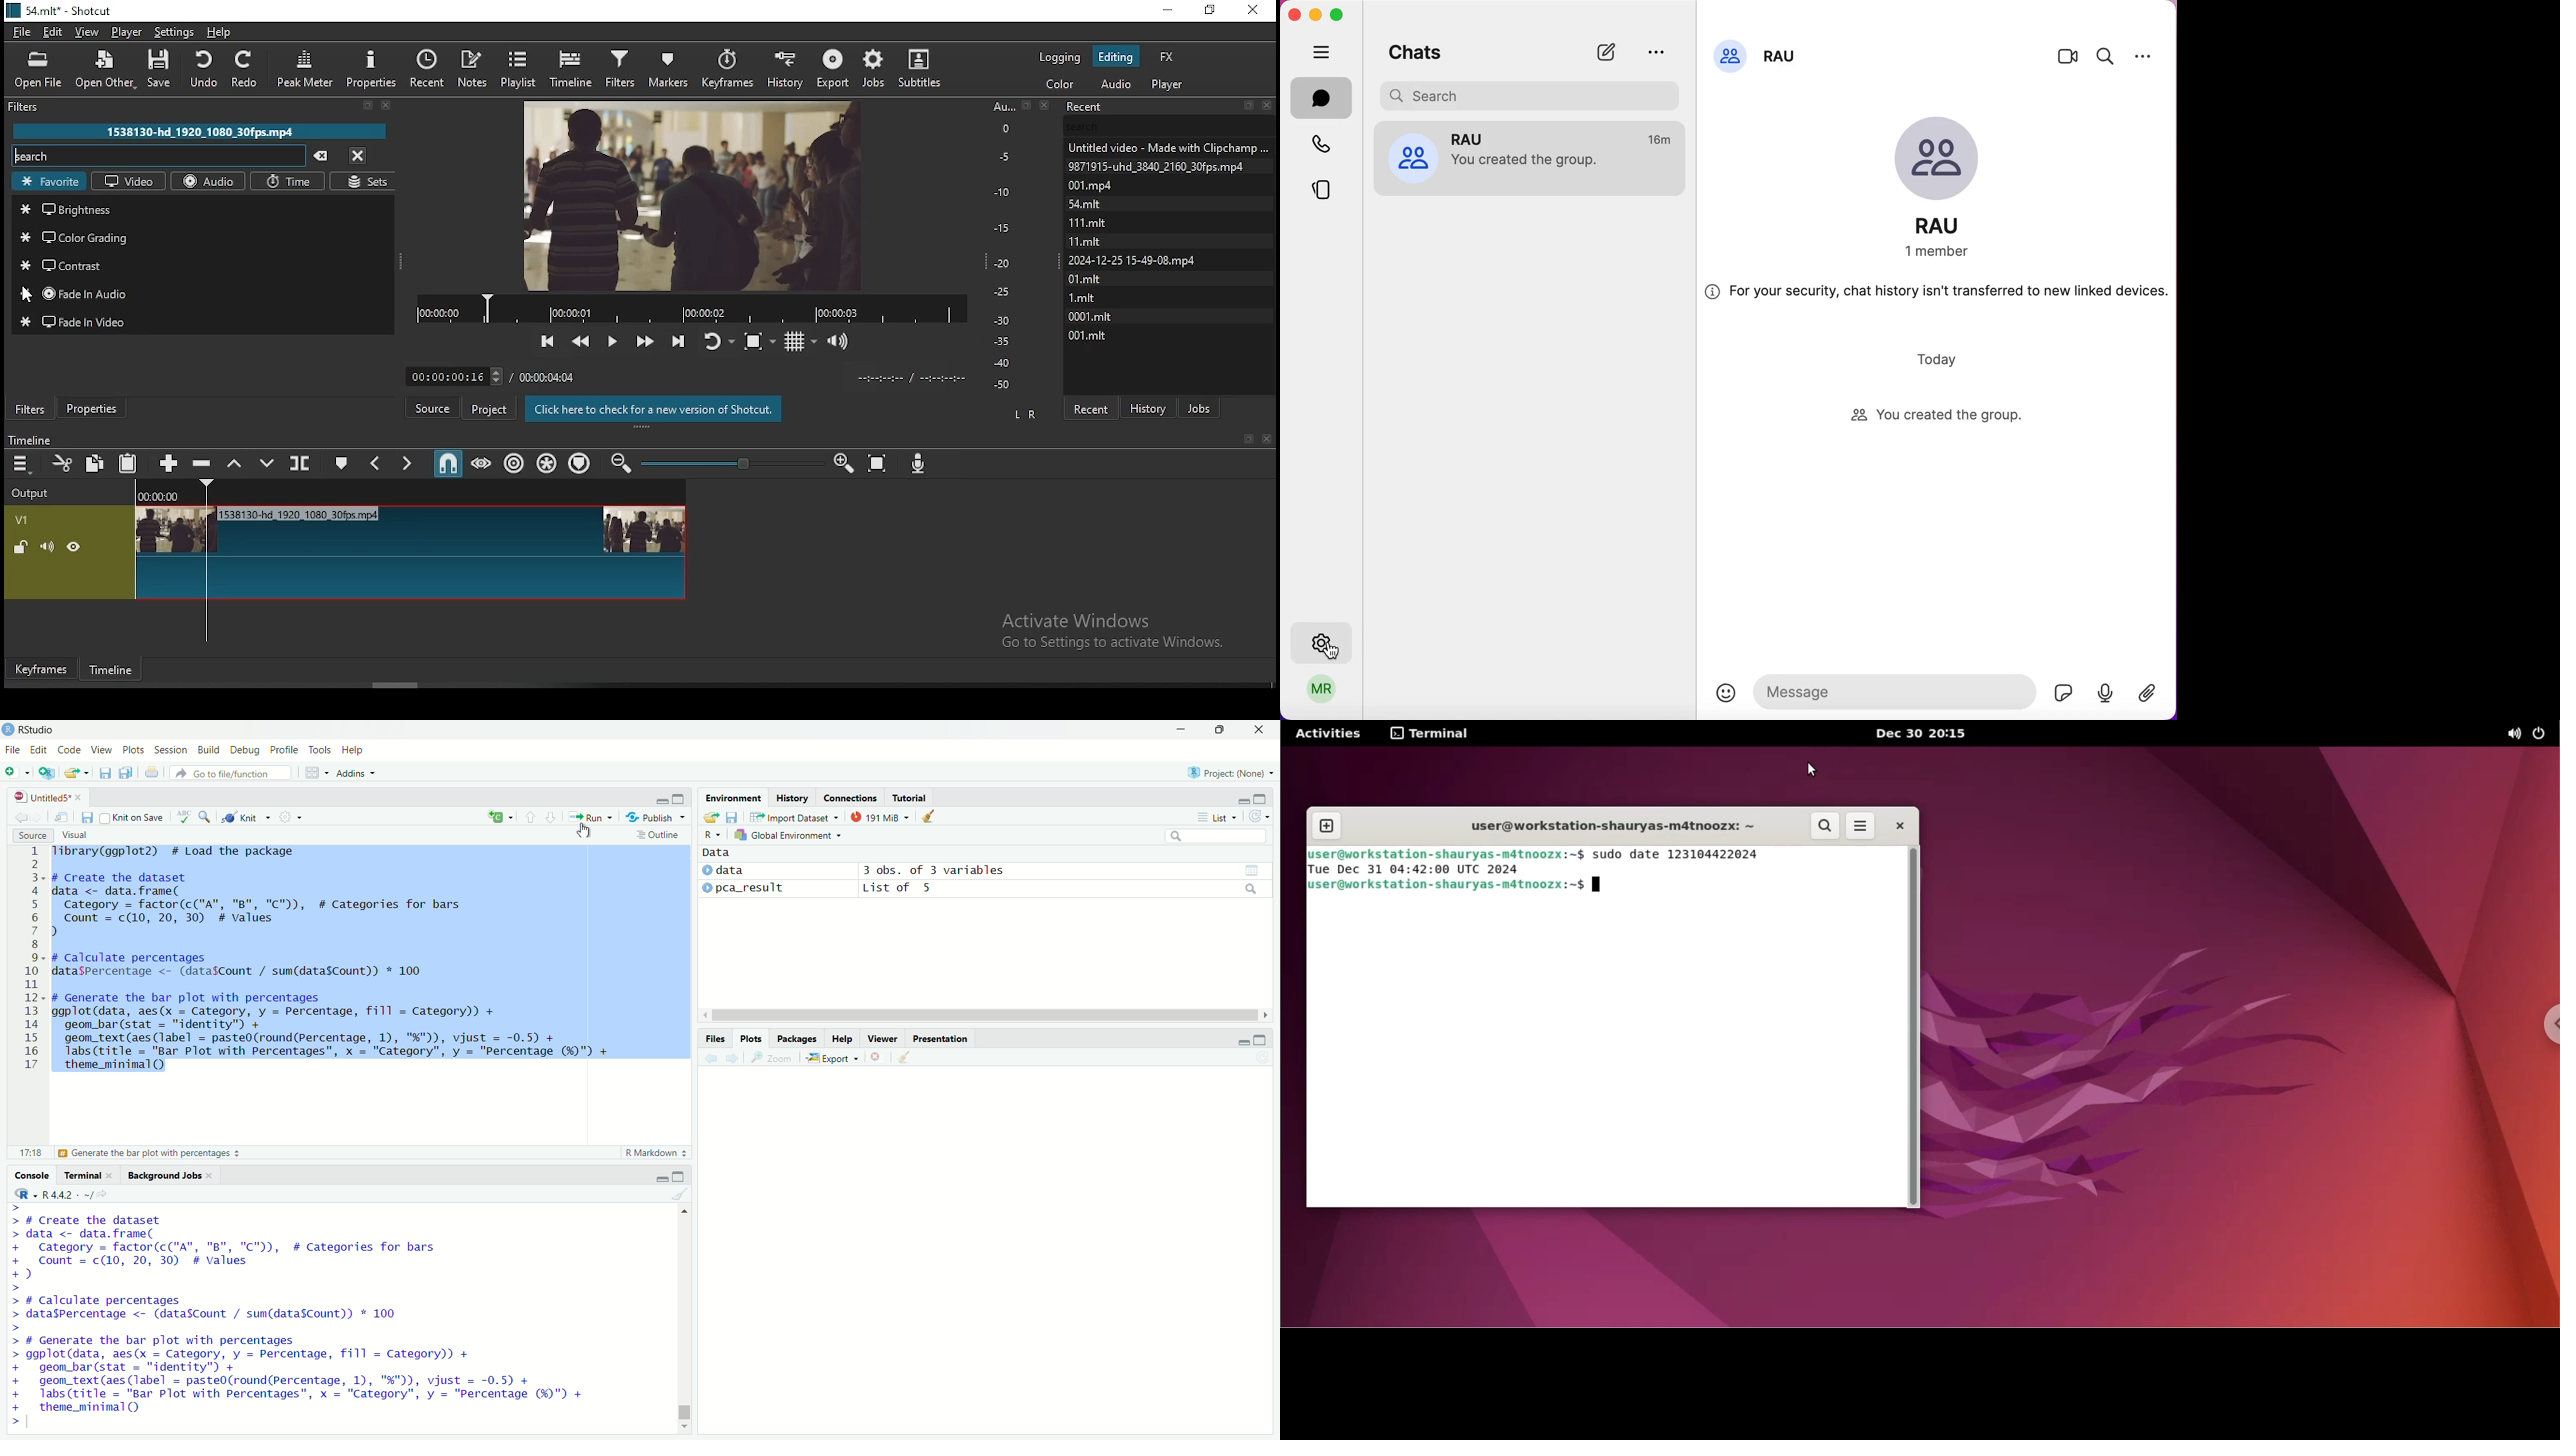  Describe the element at coordinates (732, 463) in the screenshot. I see `zoom in or zoom out slider` at that location.